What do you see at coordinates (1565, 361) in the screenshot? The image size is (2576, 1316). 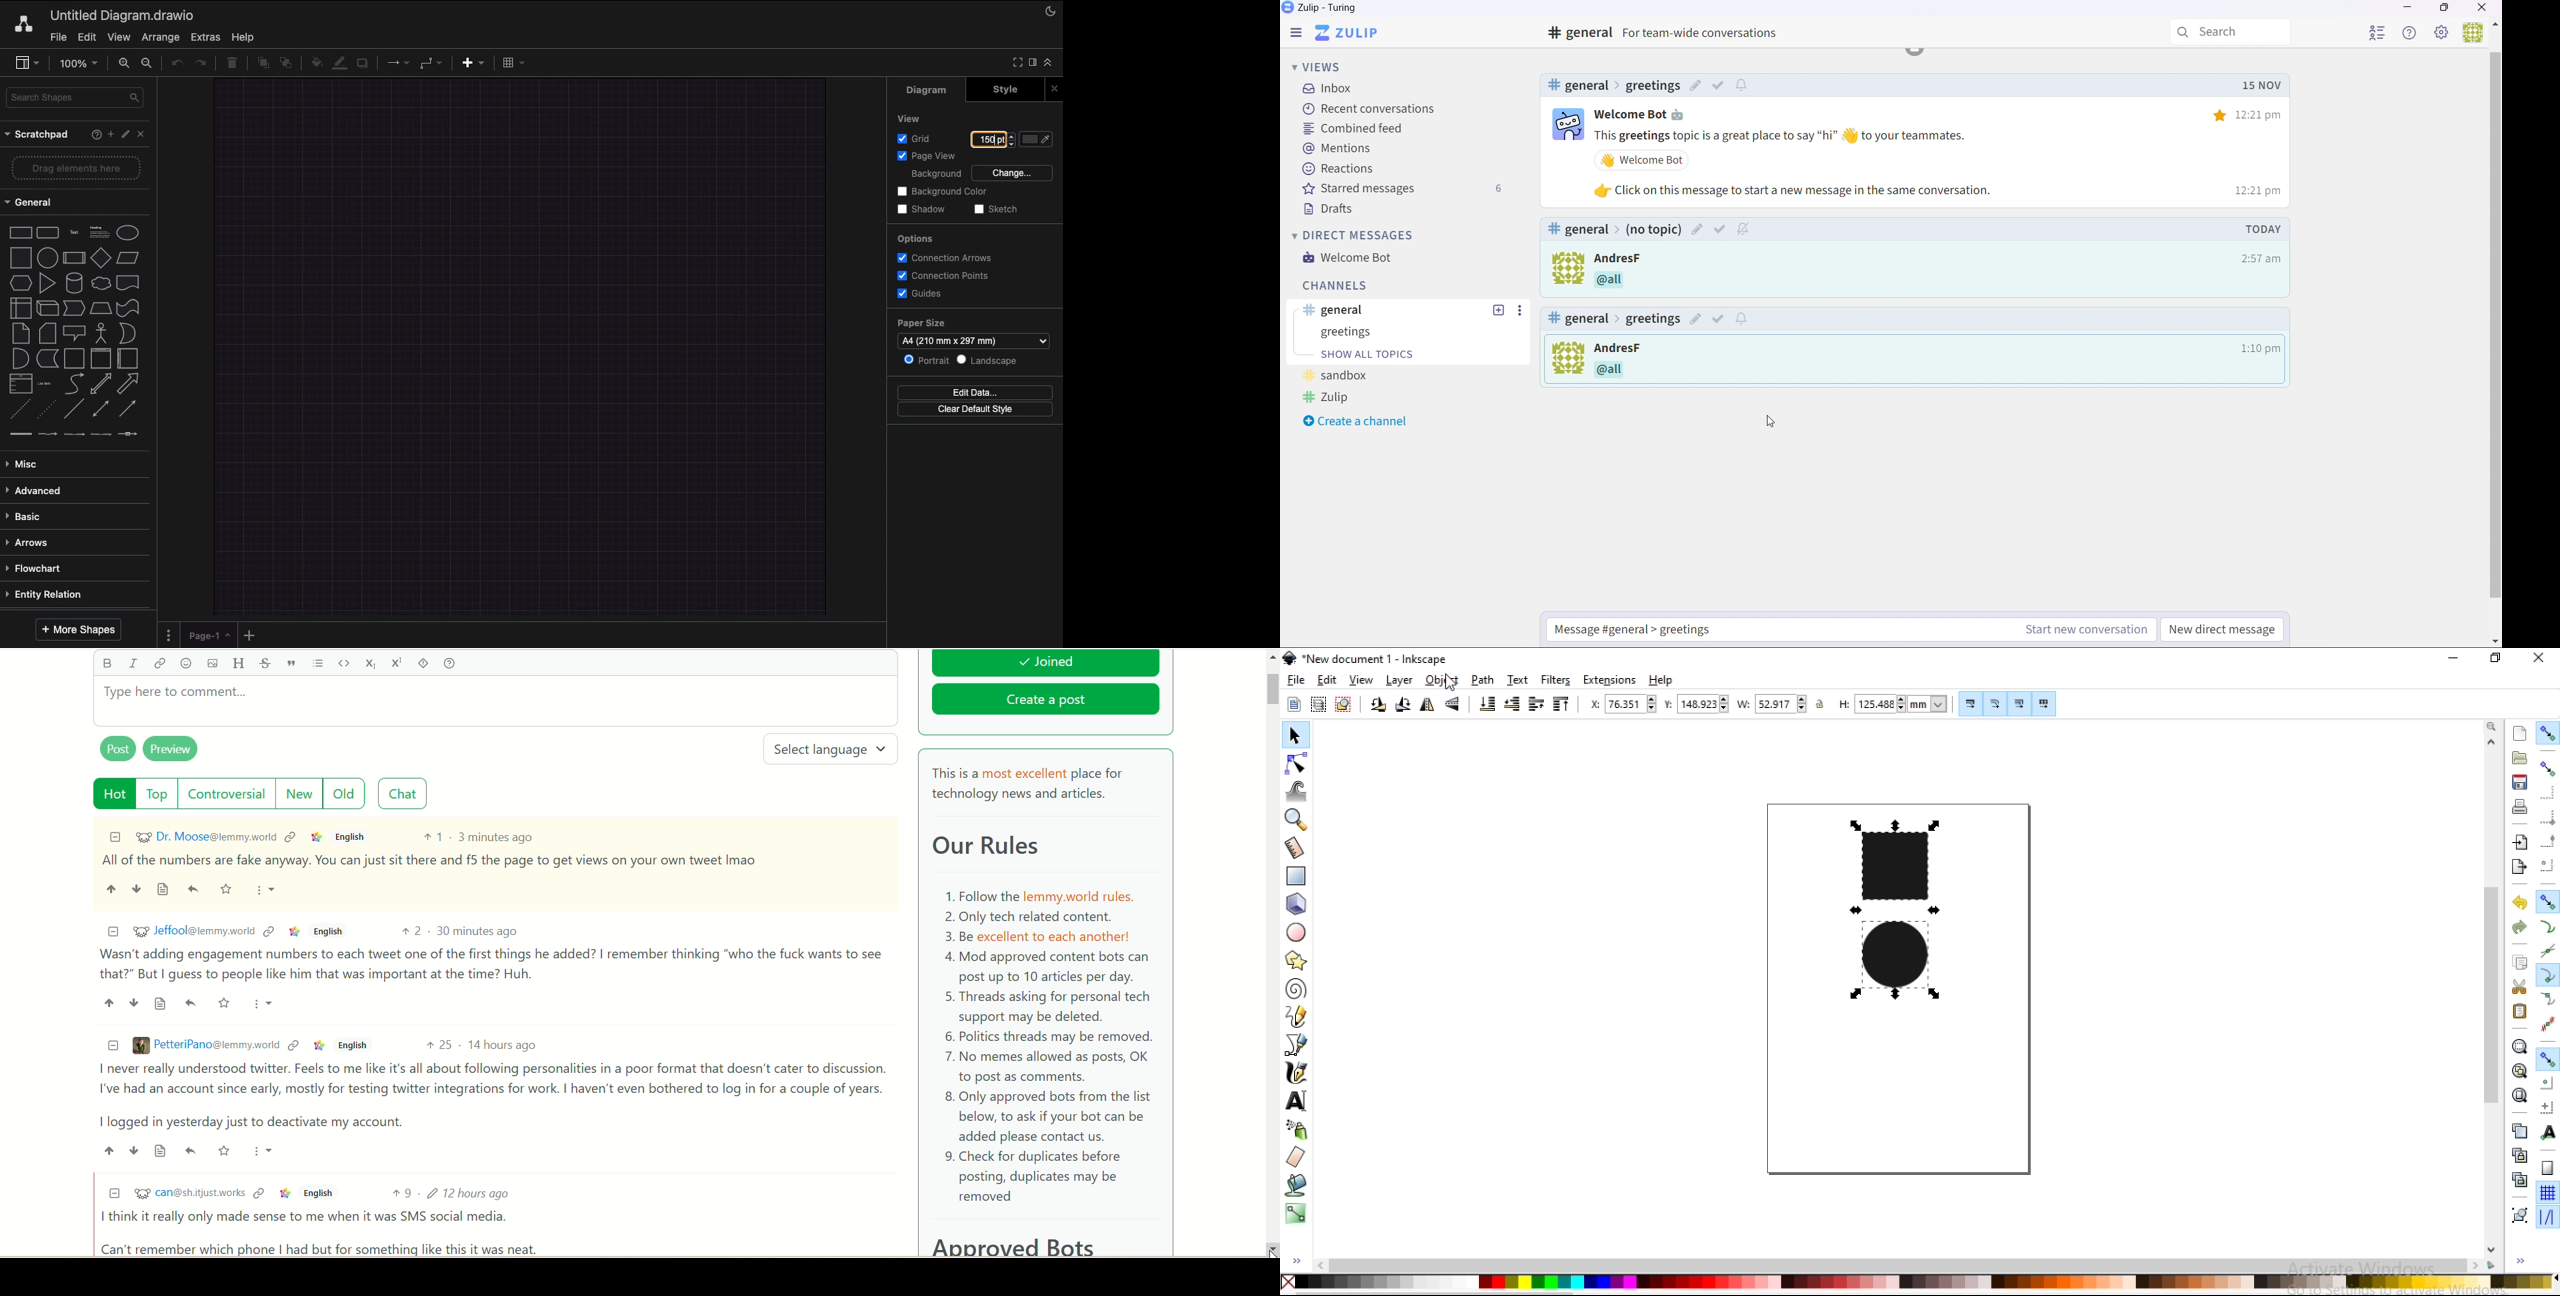 I see `To kick off a new conversation, click Start new conversation below. The new conversation thread will be
labeled with its own topic.` at bounding box center [1565, 361].